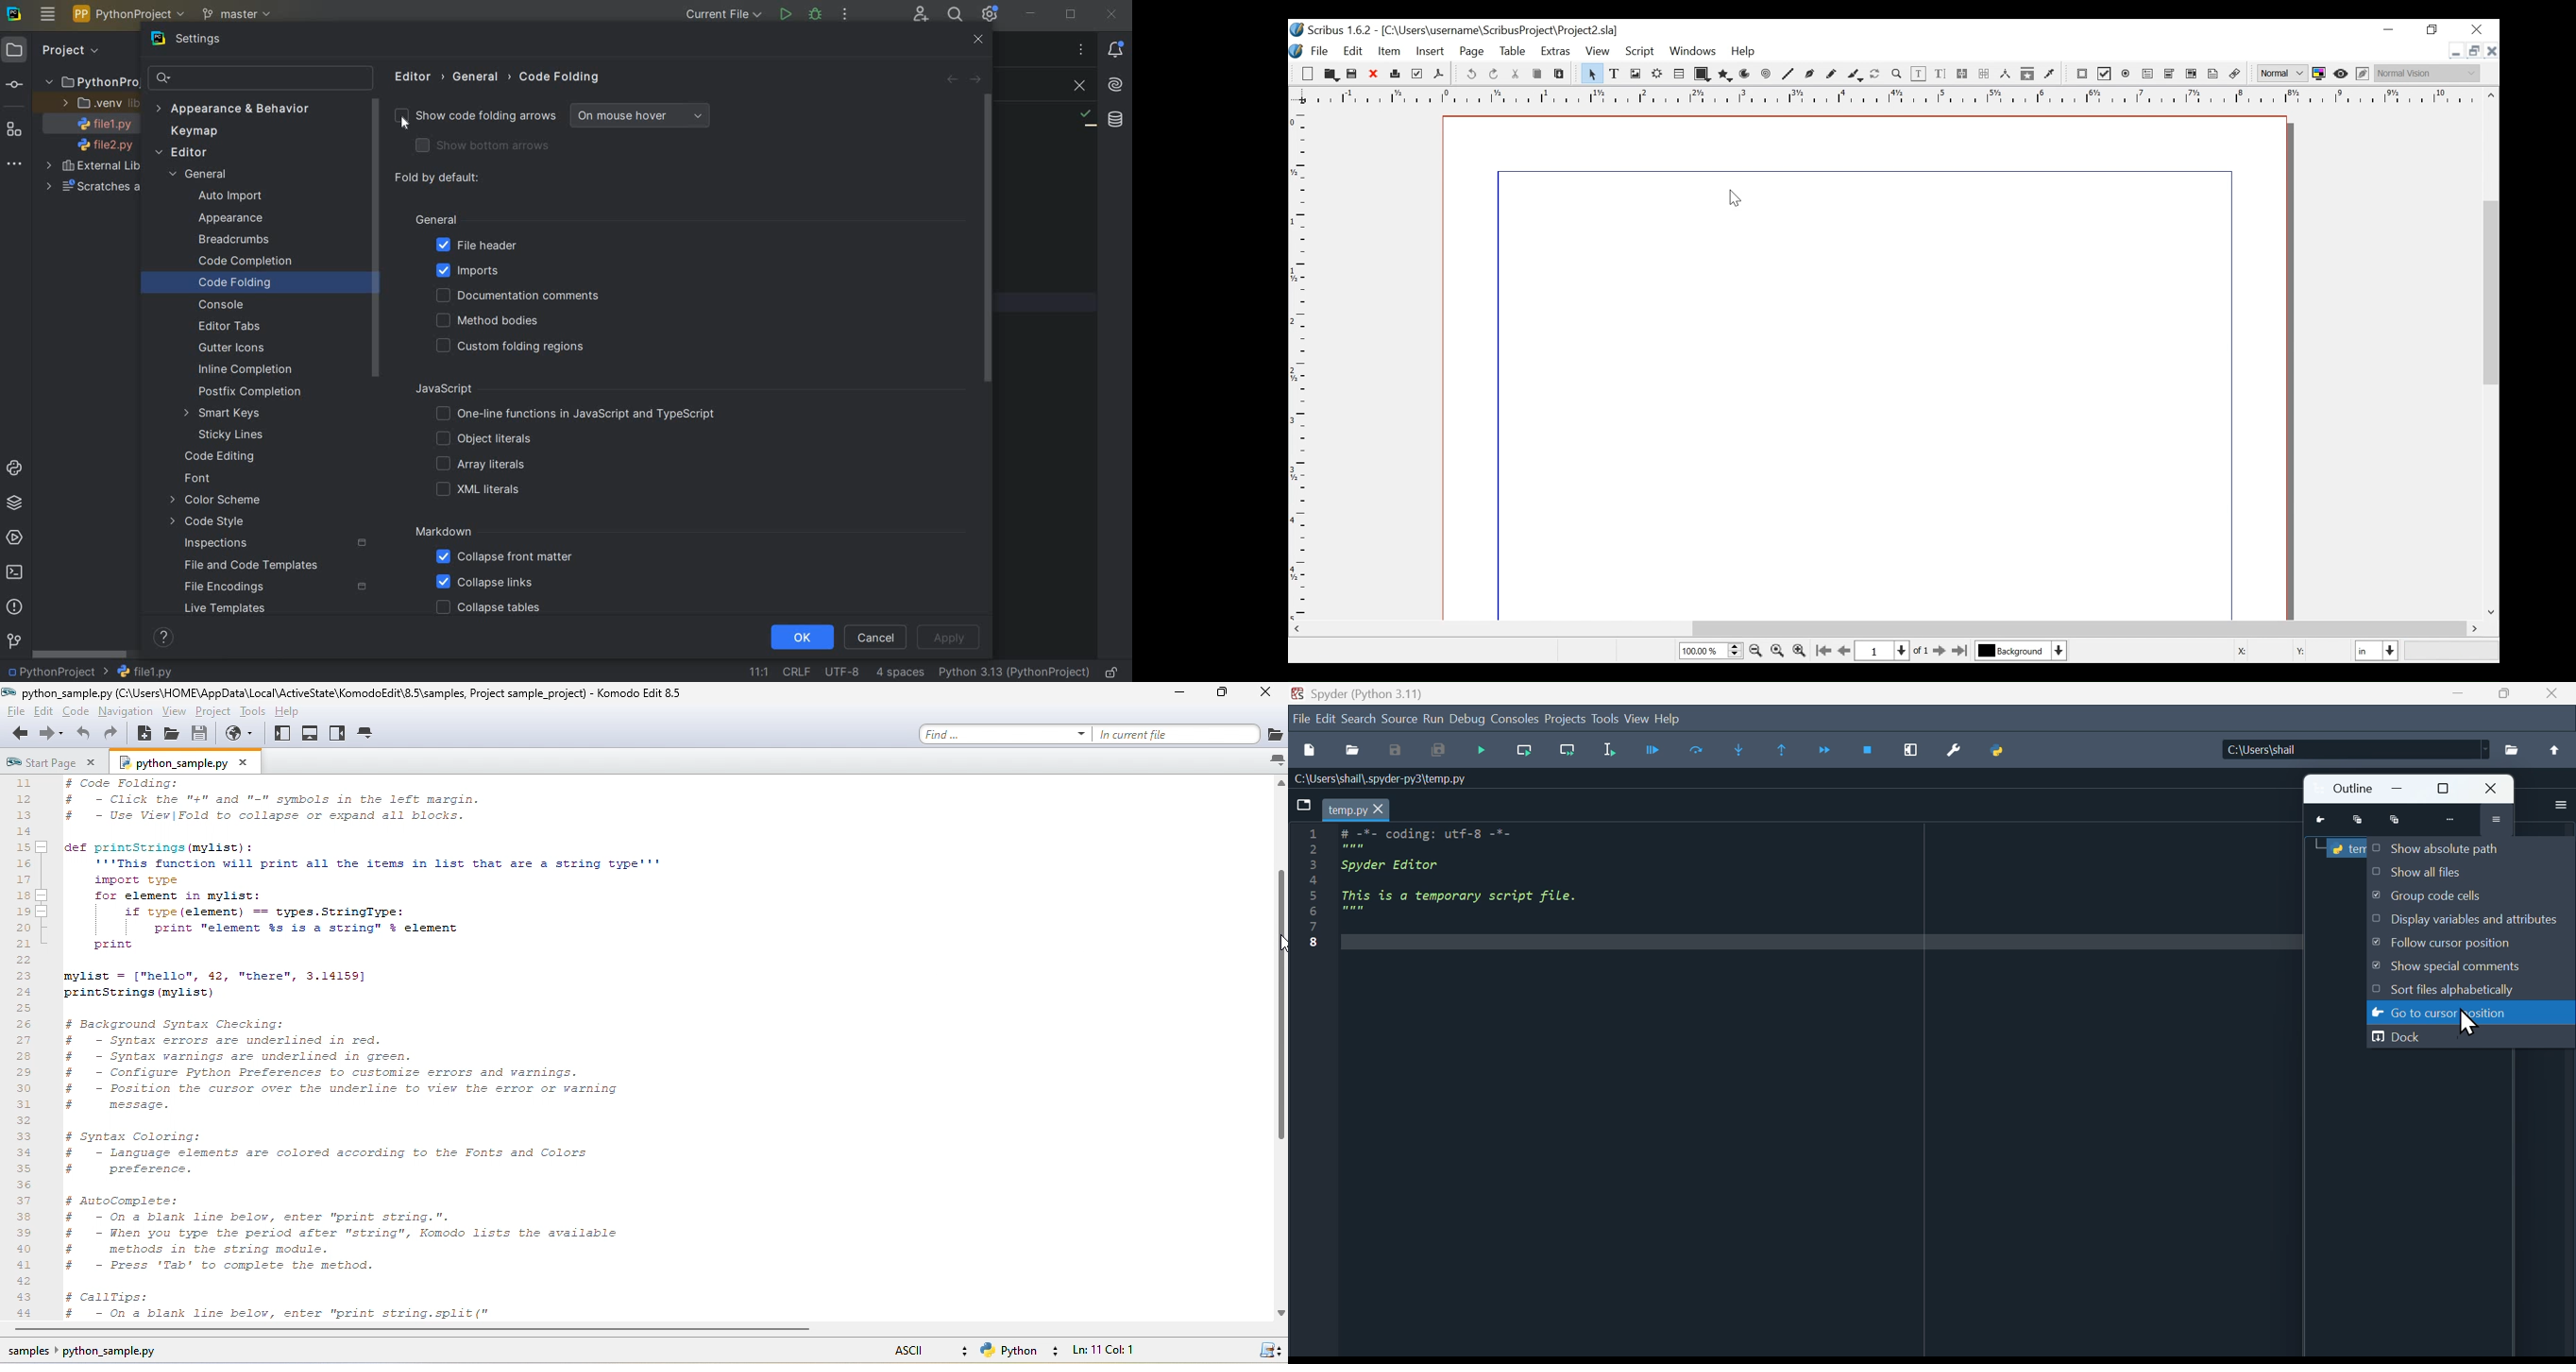  Describe the element at coordinates (1472, 52) in the screenshot. I see `Page` at that location.